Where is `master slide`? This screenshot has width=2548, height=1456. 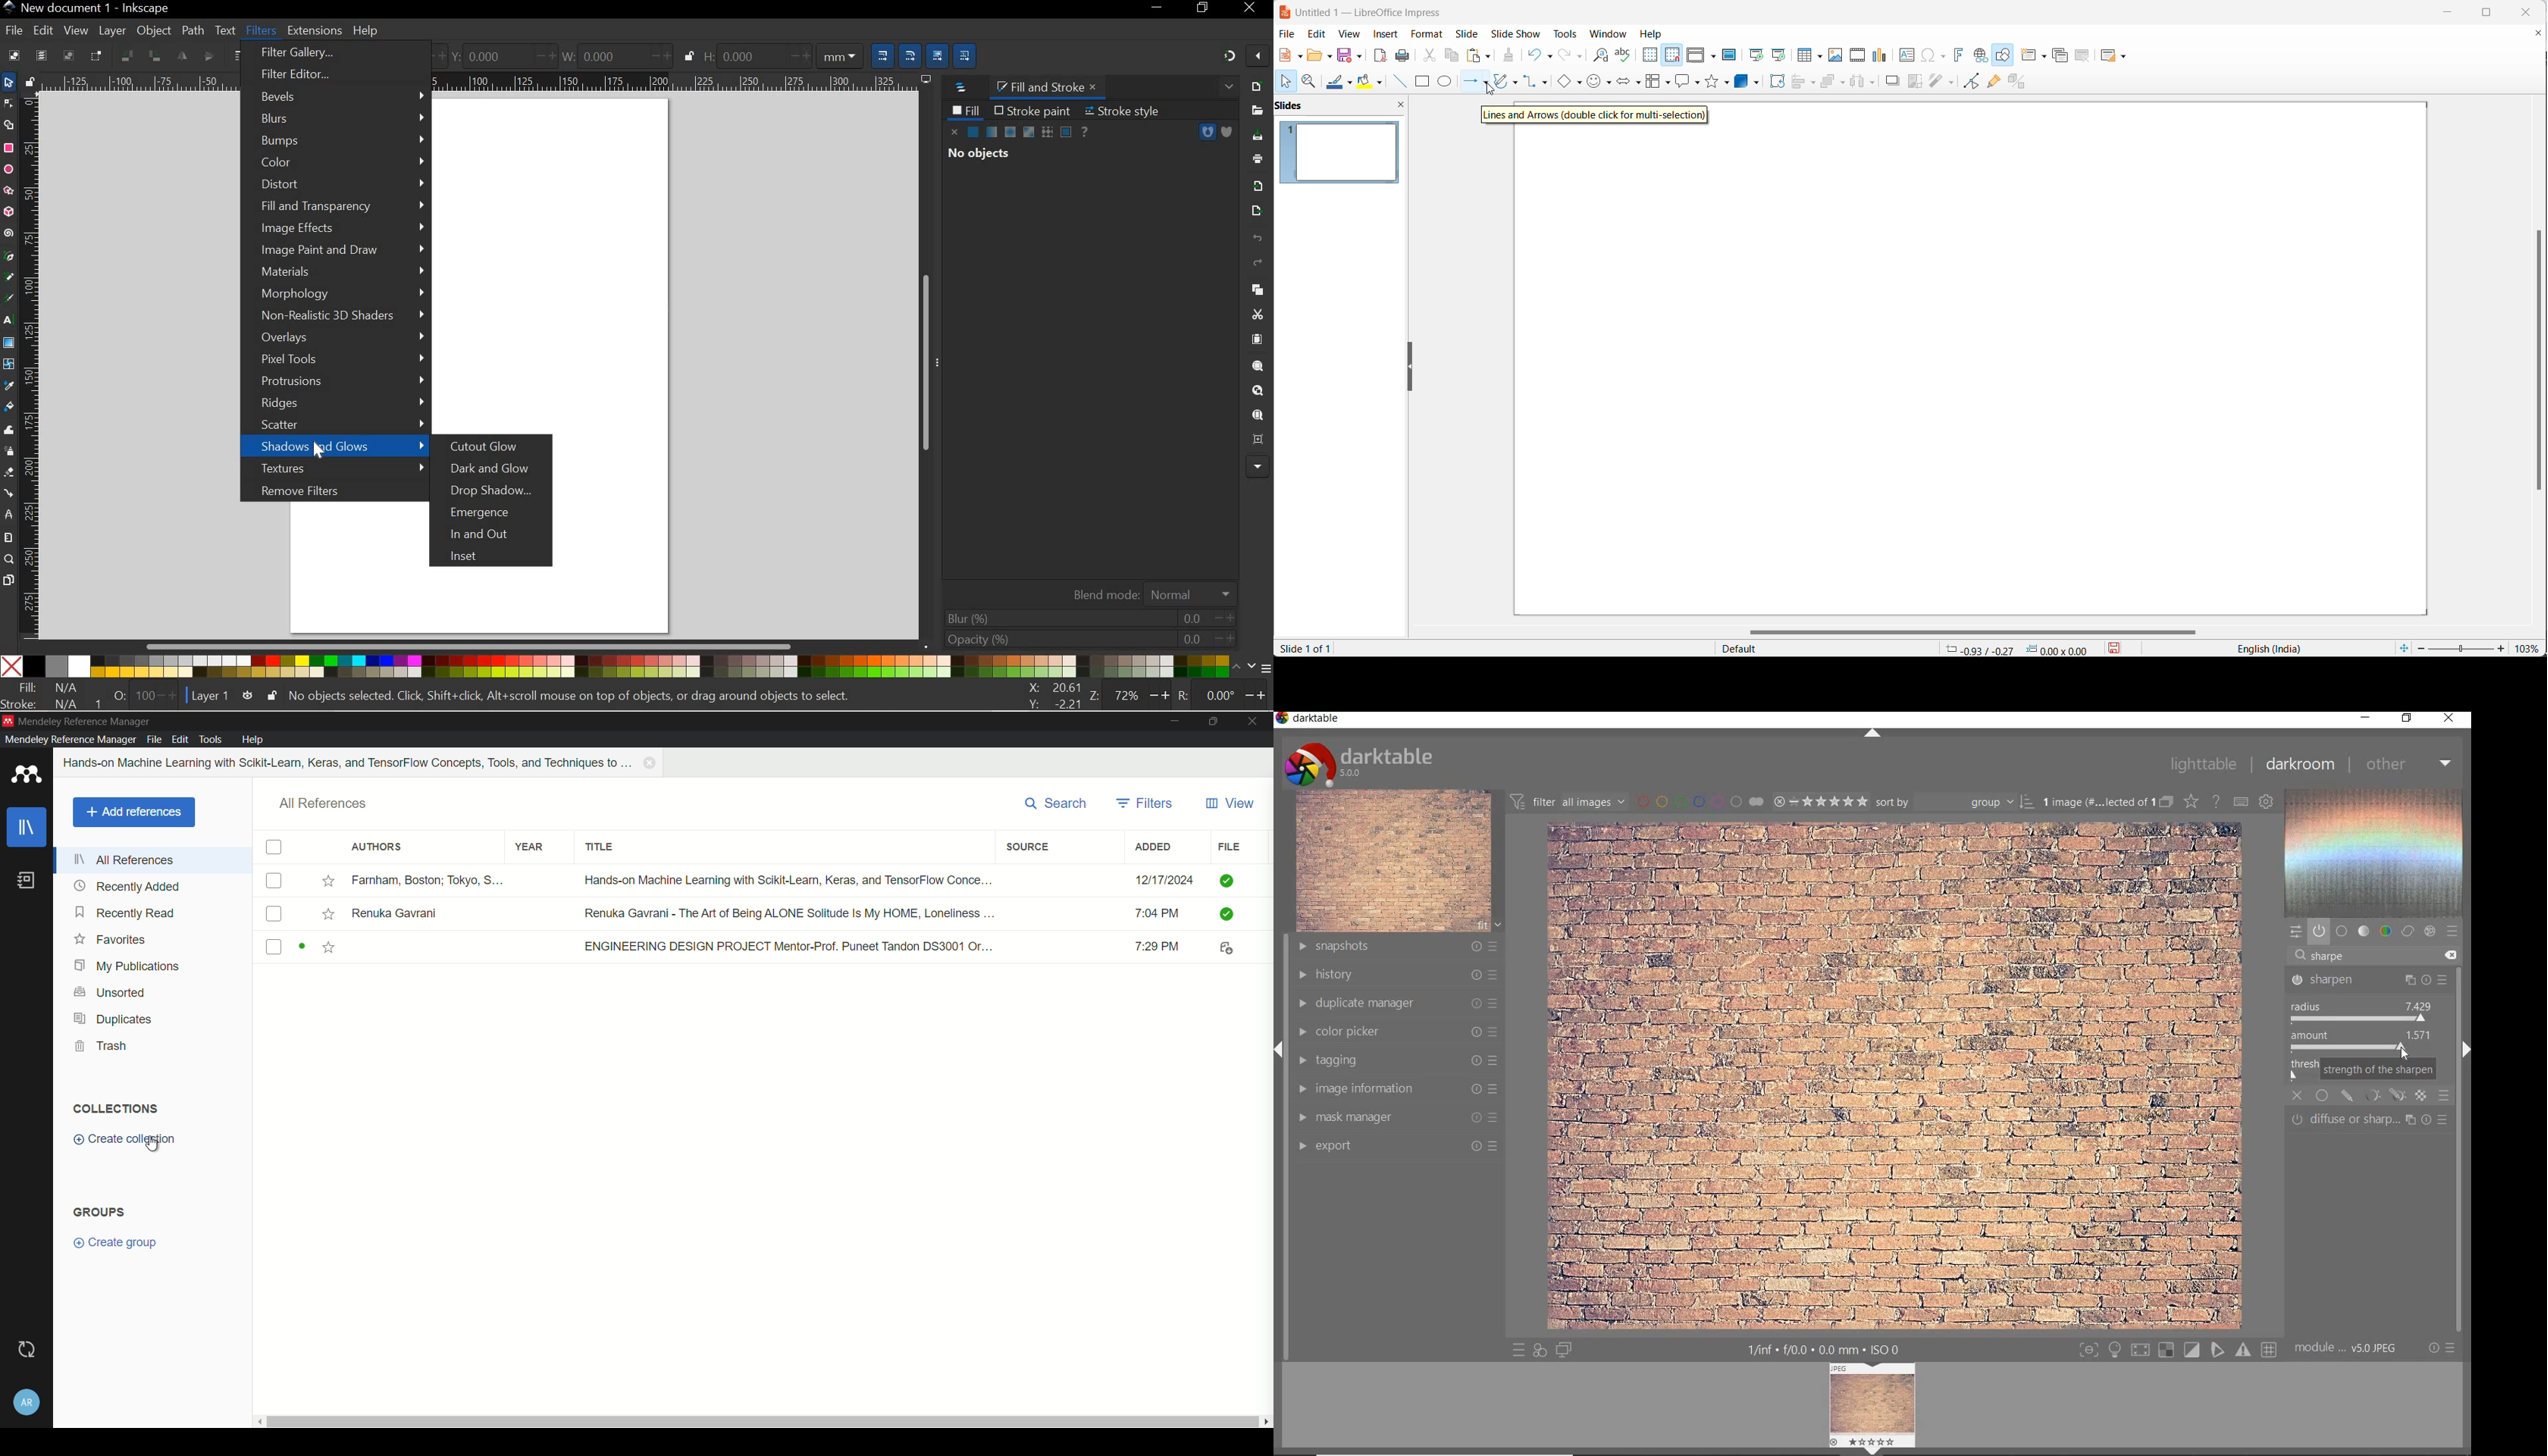 master slide is located at coordinates (1730, 56).